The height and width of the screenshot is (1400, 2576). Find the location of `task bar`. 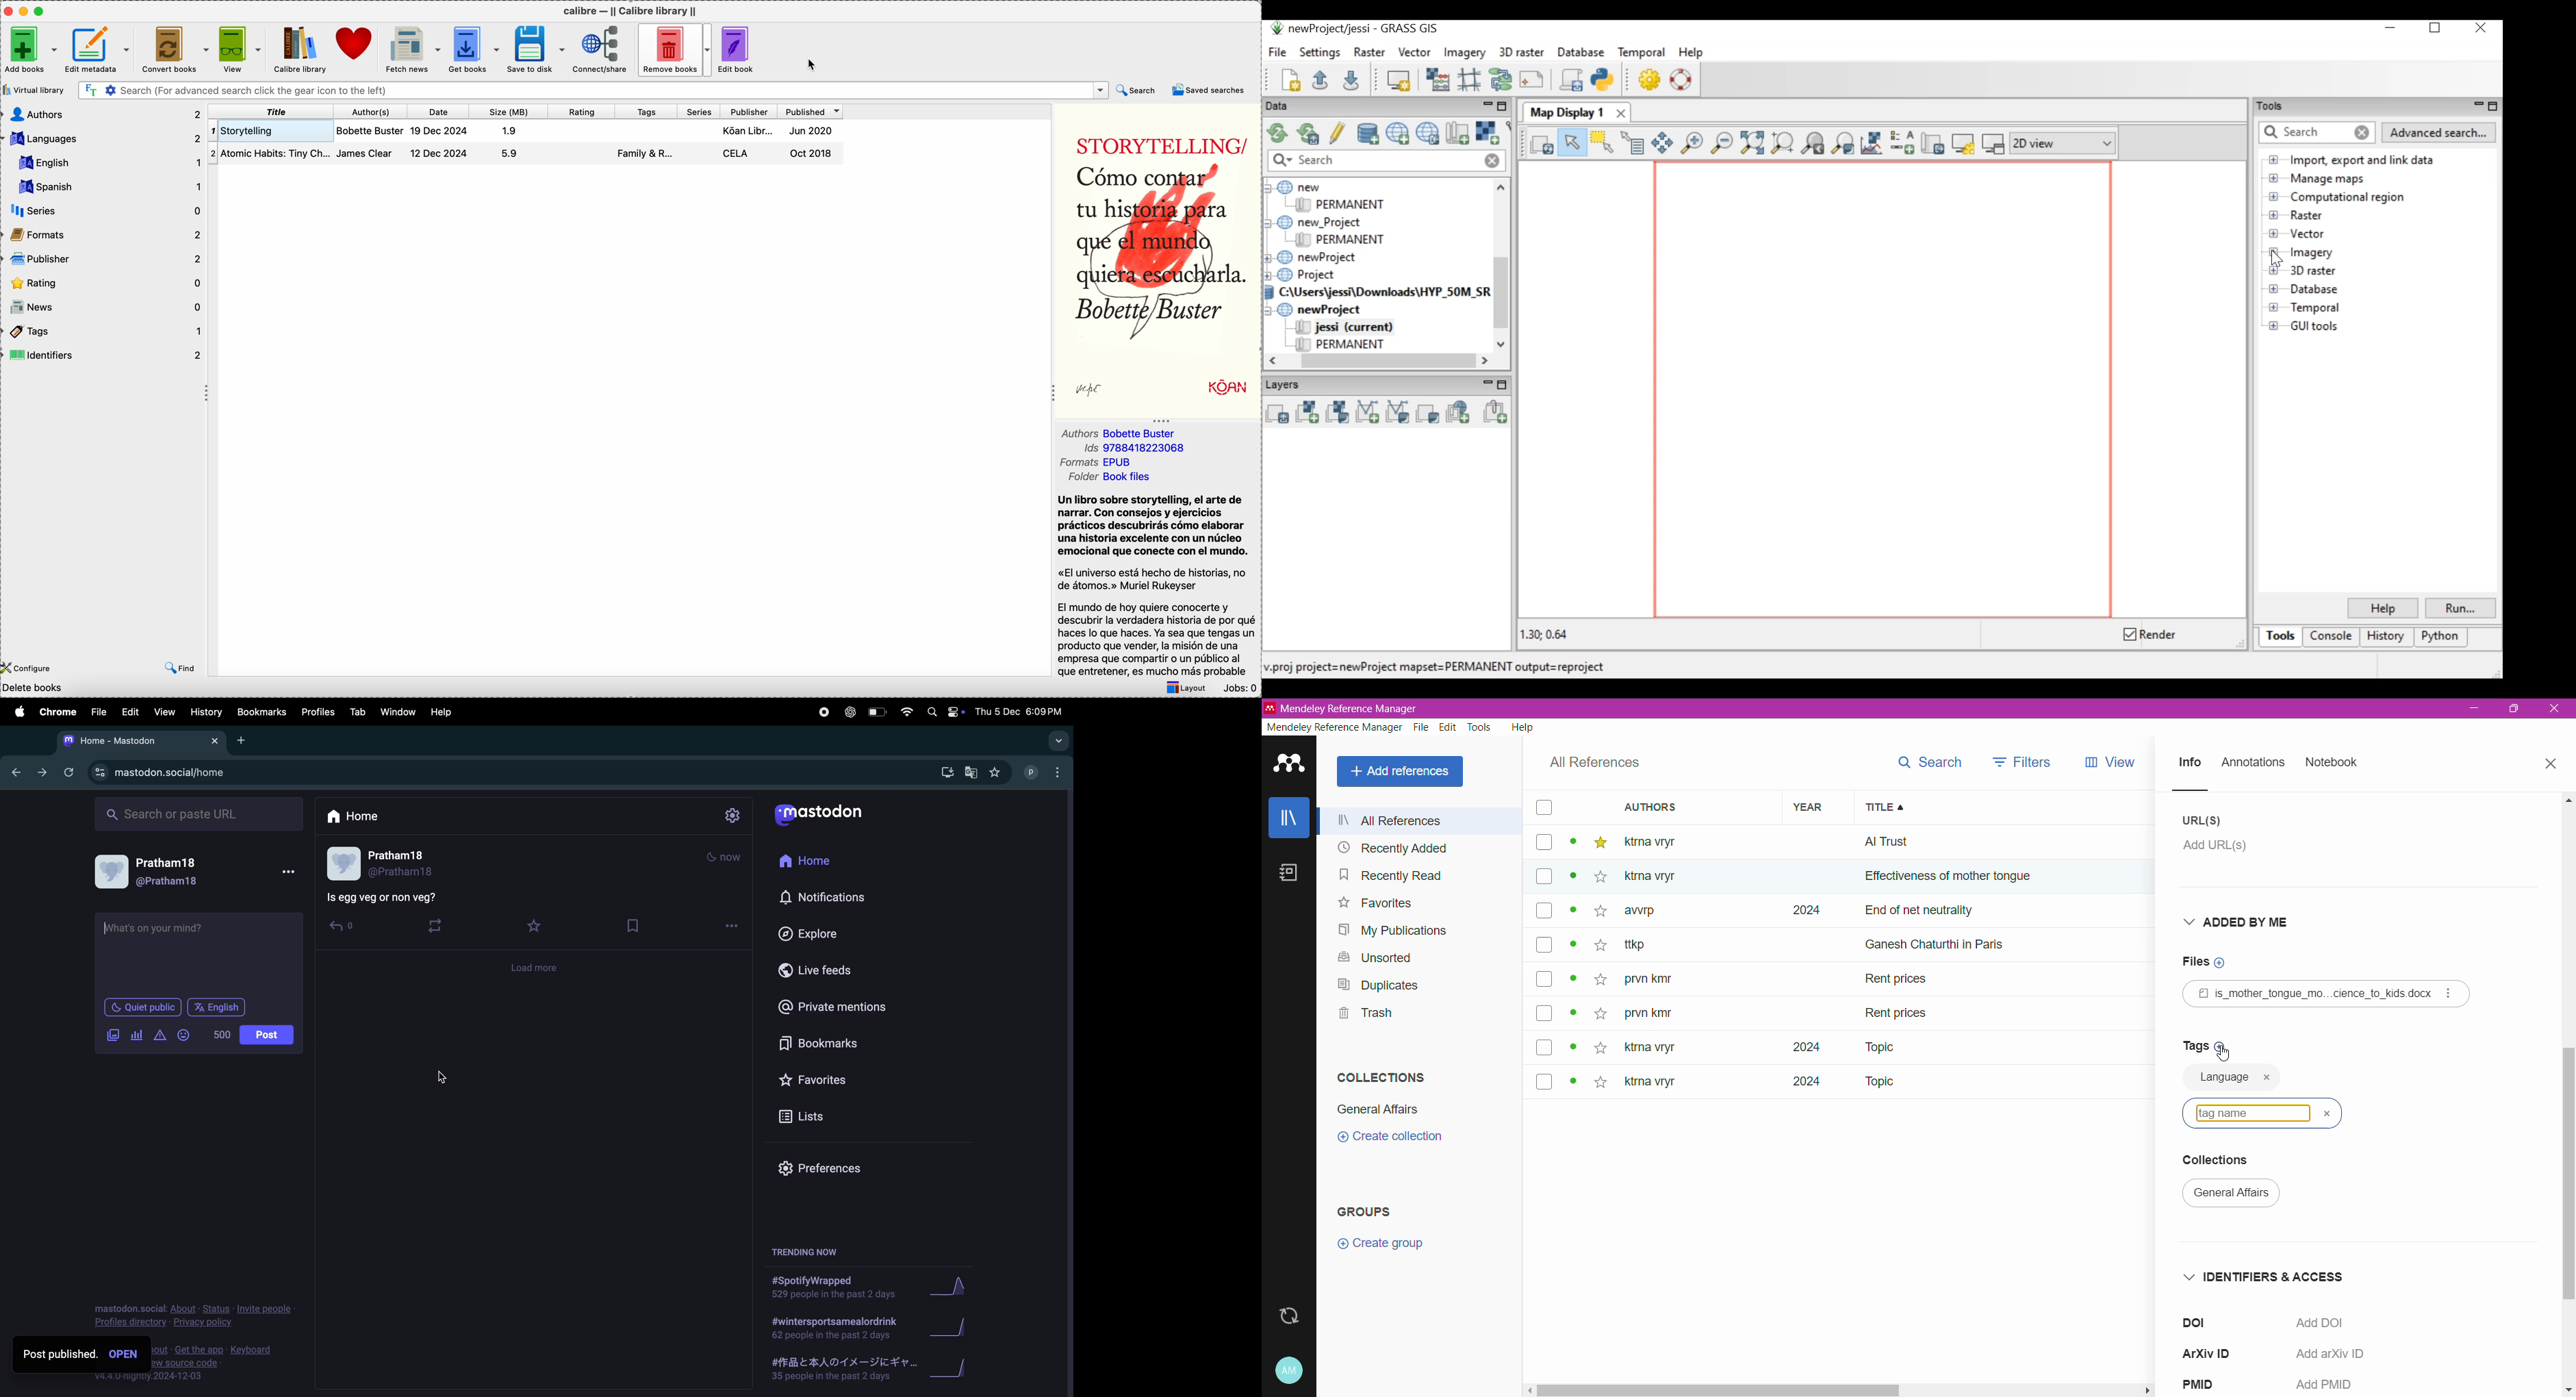

task bar is located at coordinates (1838, 1390).